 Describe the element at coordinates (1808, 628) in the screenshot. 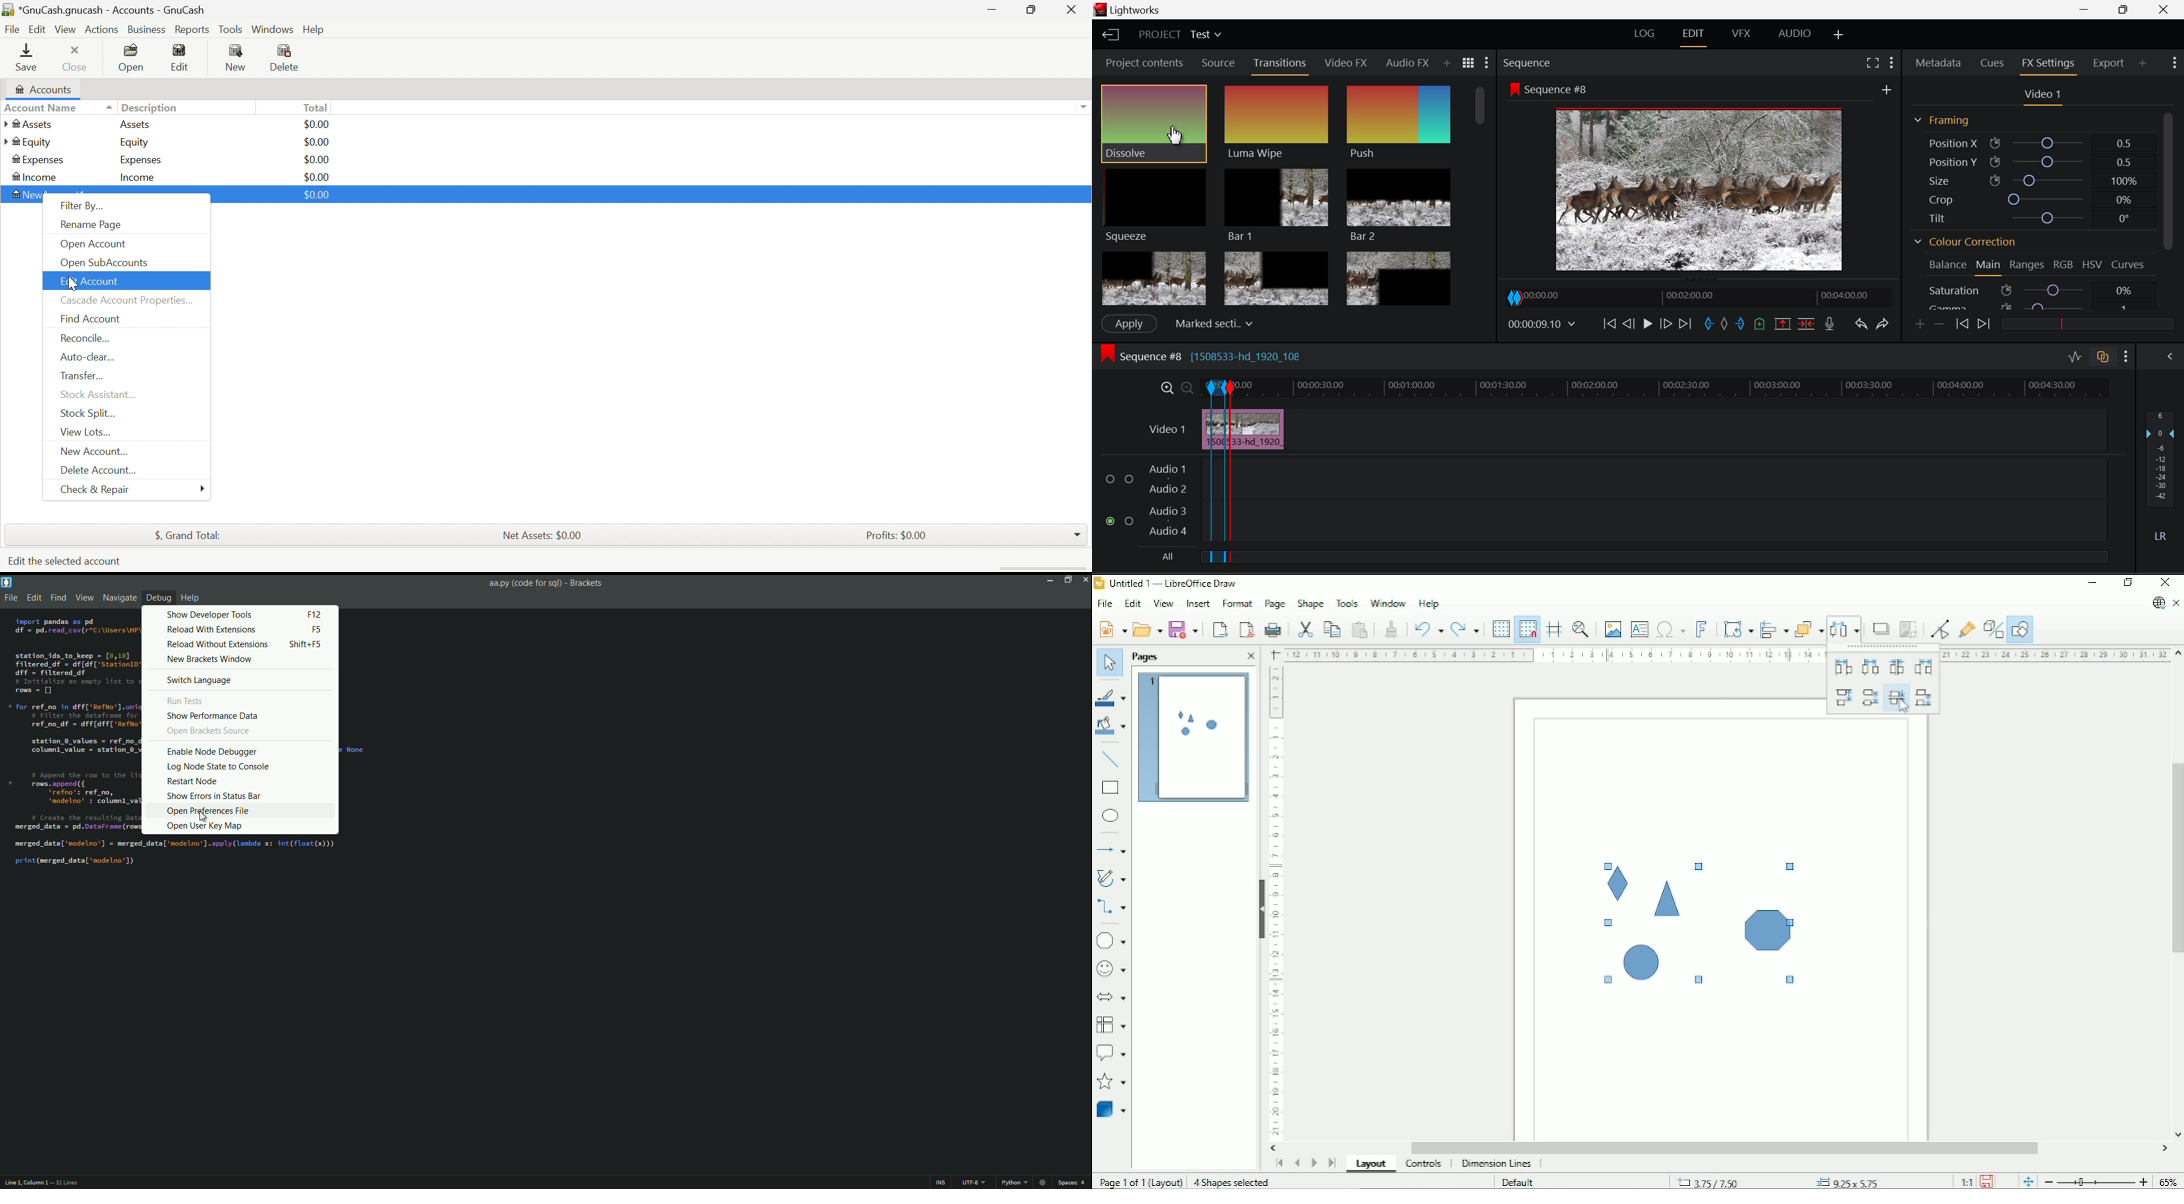

I see `Arrange` at that location.